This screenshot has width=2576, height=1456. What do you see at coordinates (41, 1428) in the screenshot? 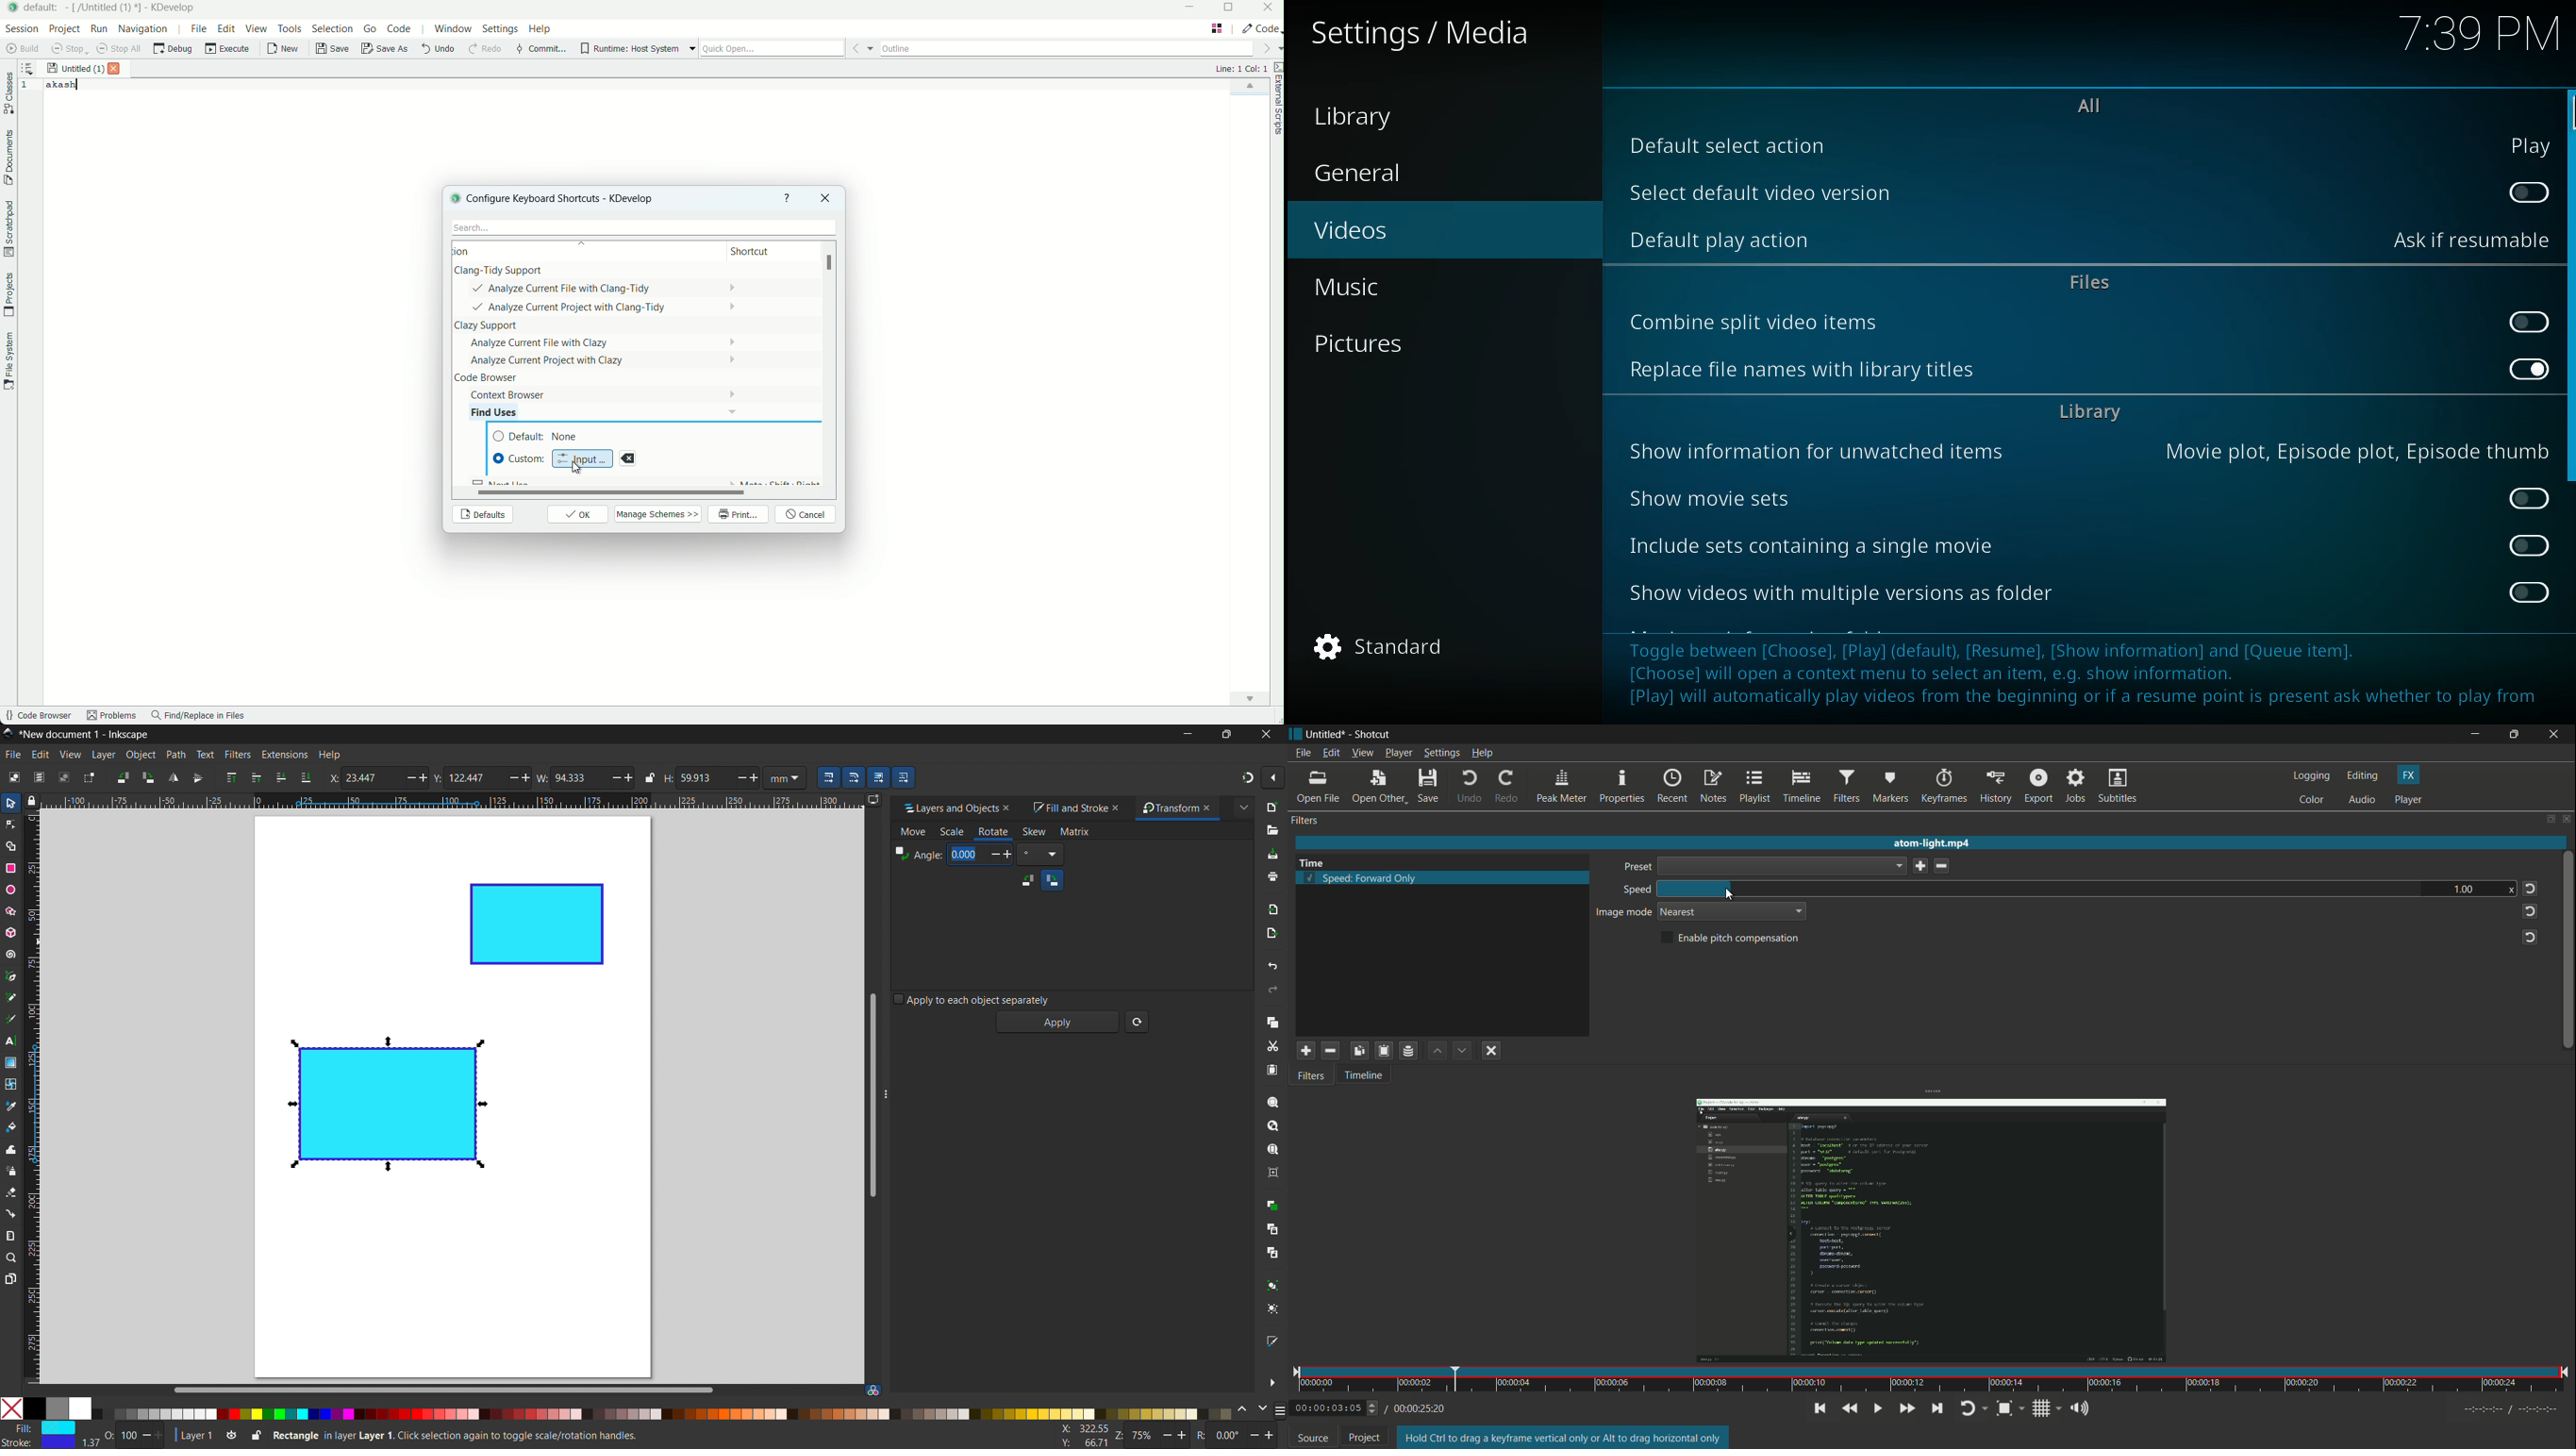
I see `Fill` at bounding box center [41, 1428].